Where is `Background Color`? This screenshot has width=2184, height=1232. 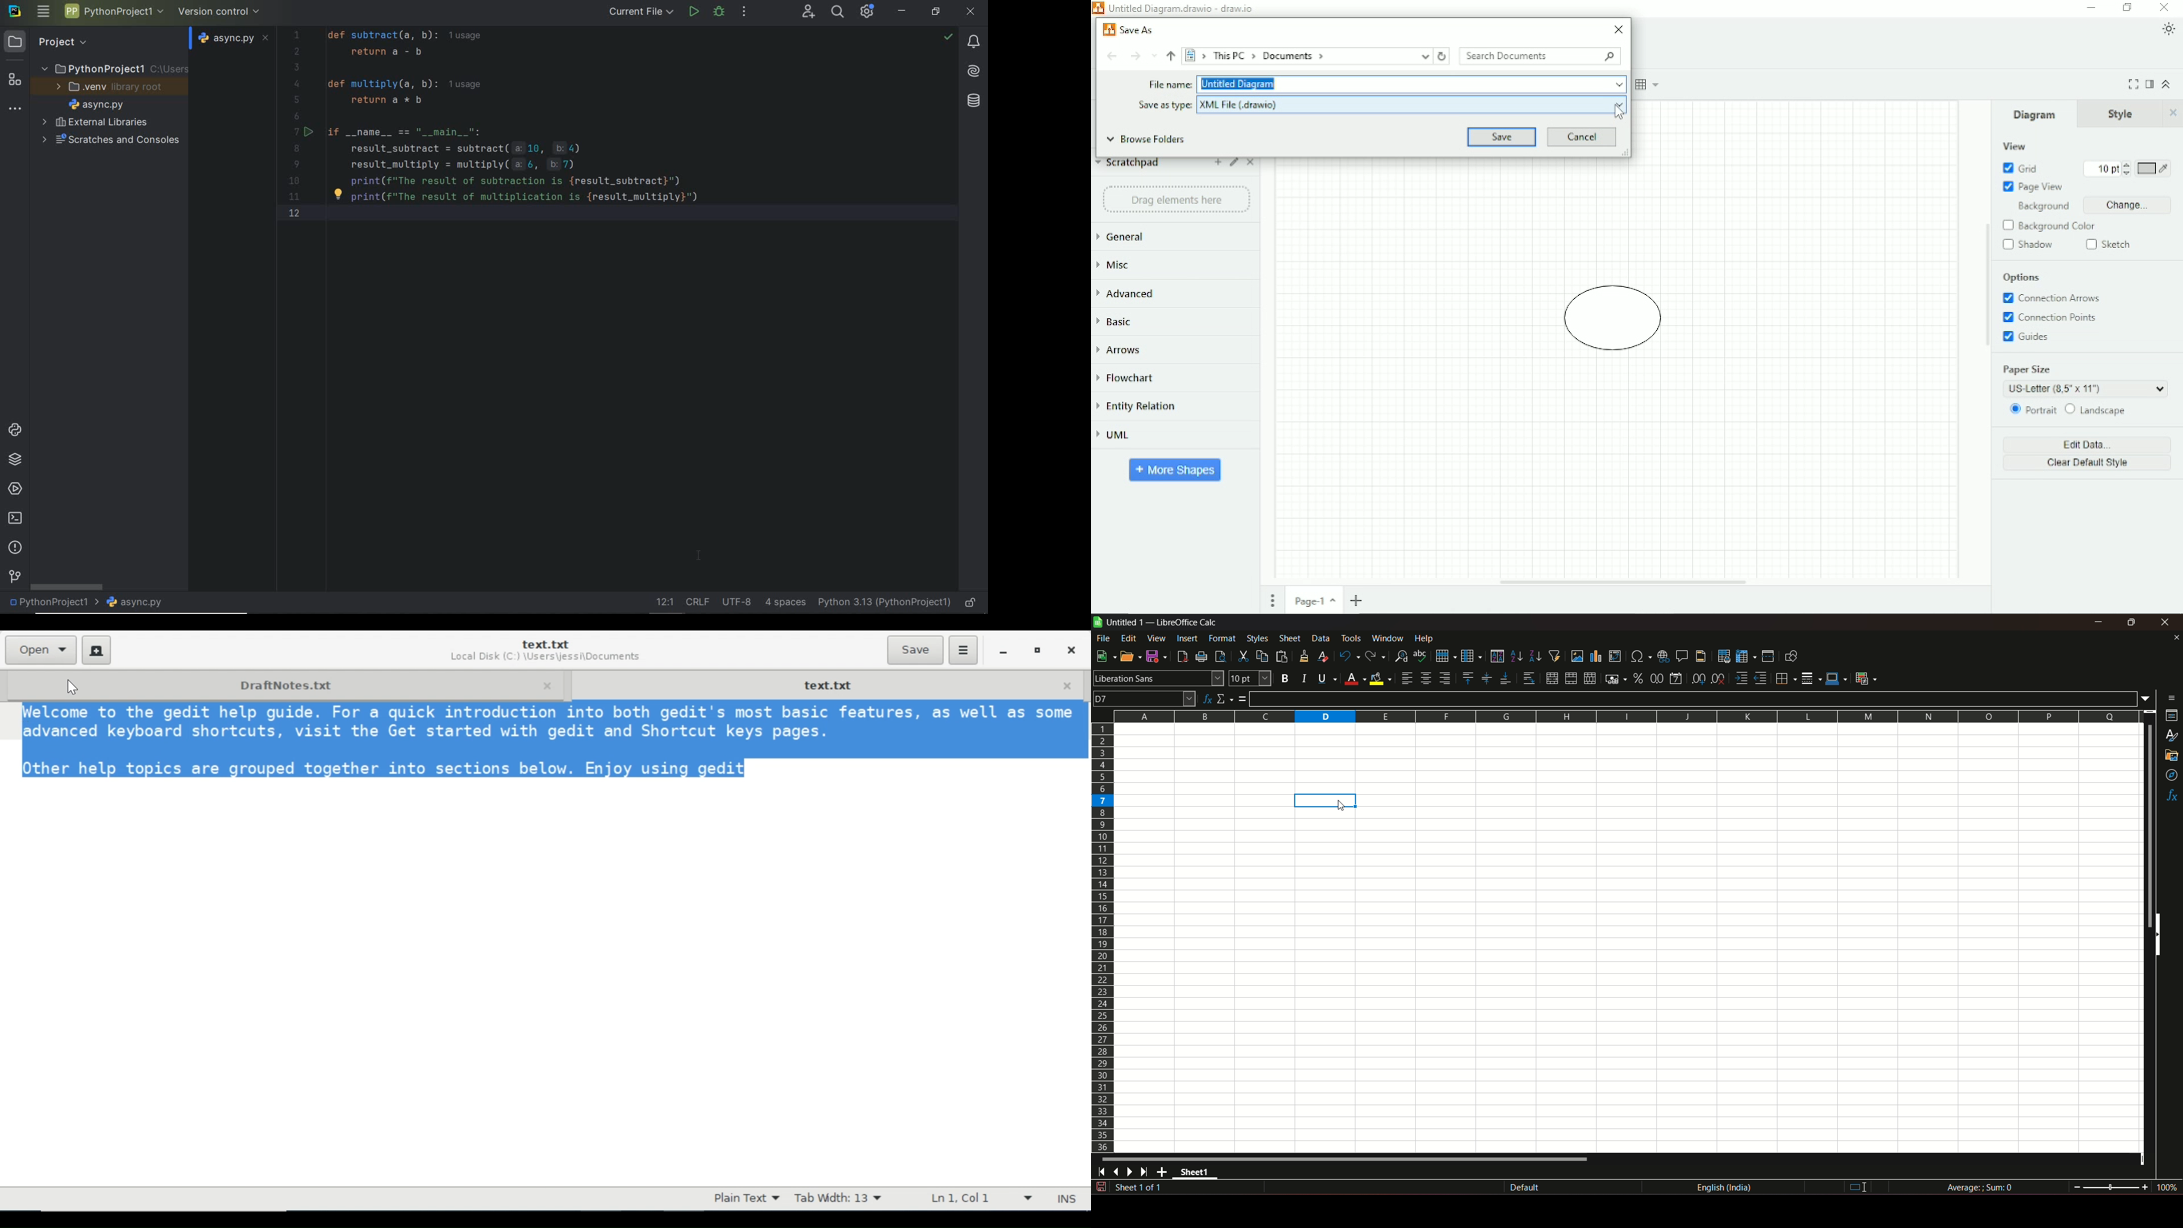 Background Color is located at coordinates (2048, 226).